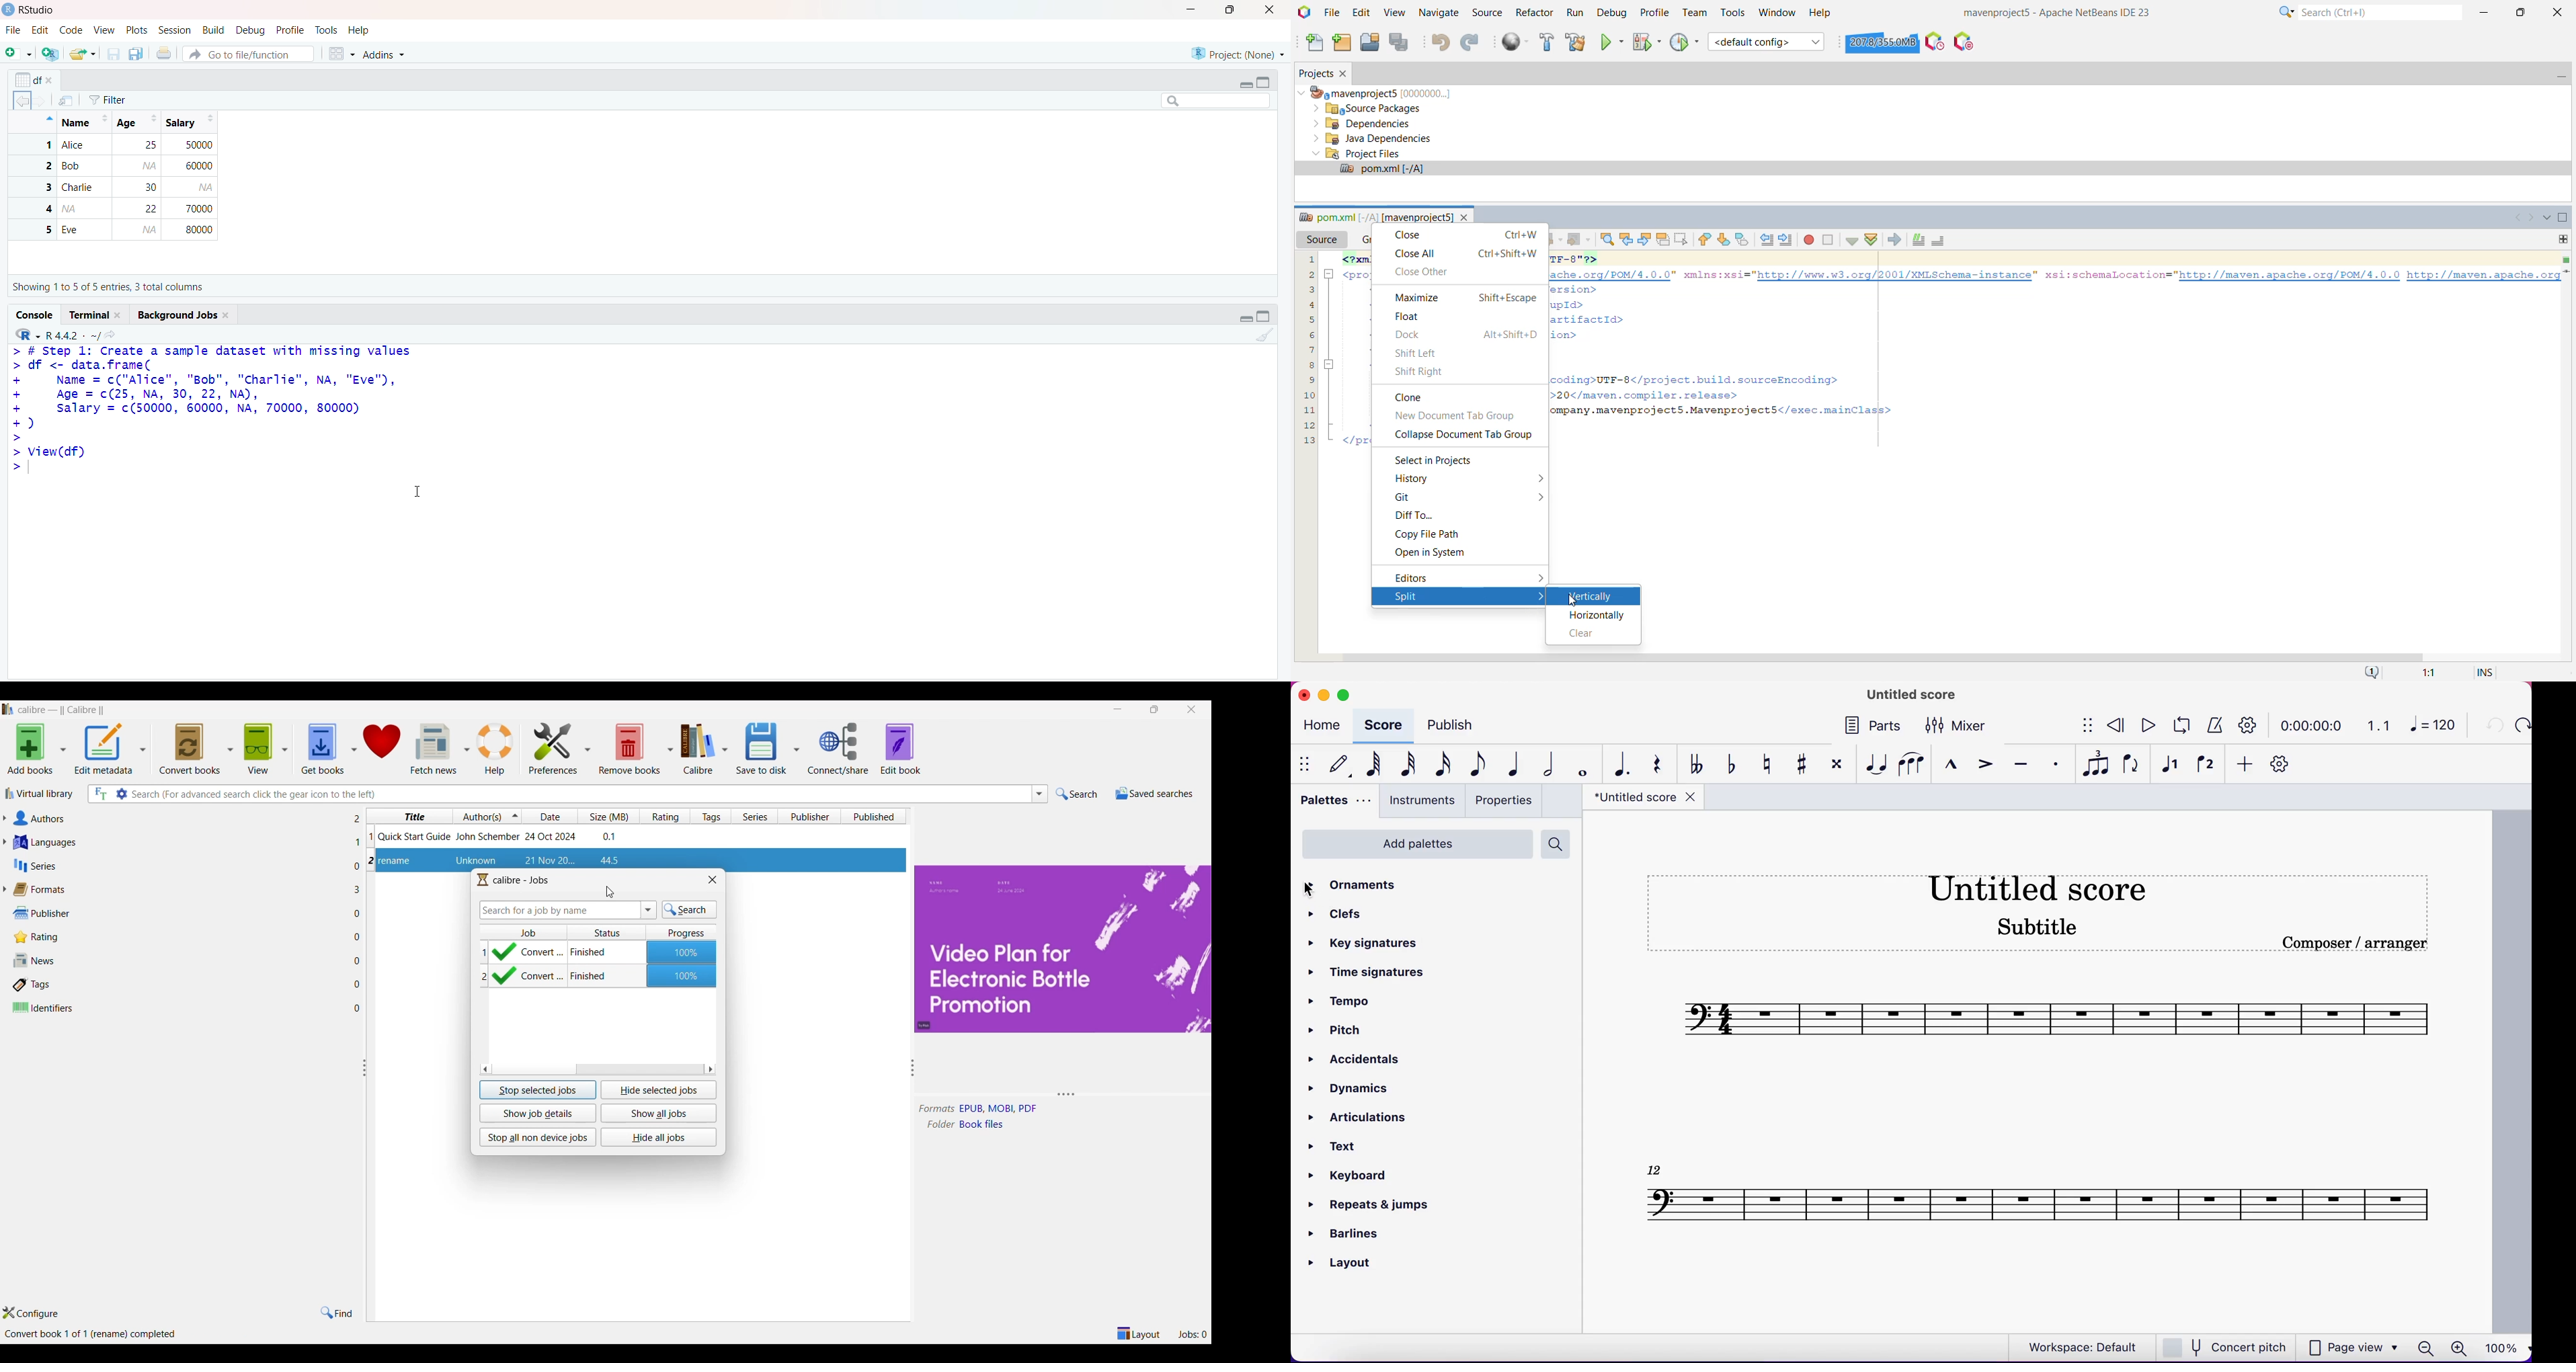  I want to click on Showing 110 5 of 5 entries, 3 total columns., so click(111, 287).